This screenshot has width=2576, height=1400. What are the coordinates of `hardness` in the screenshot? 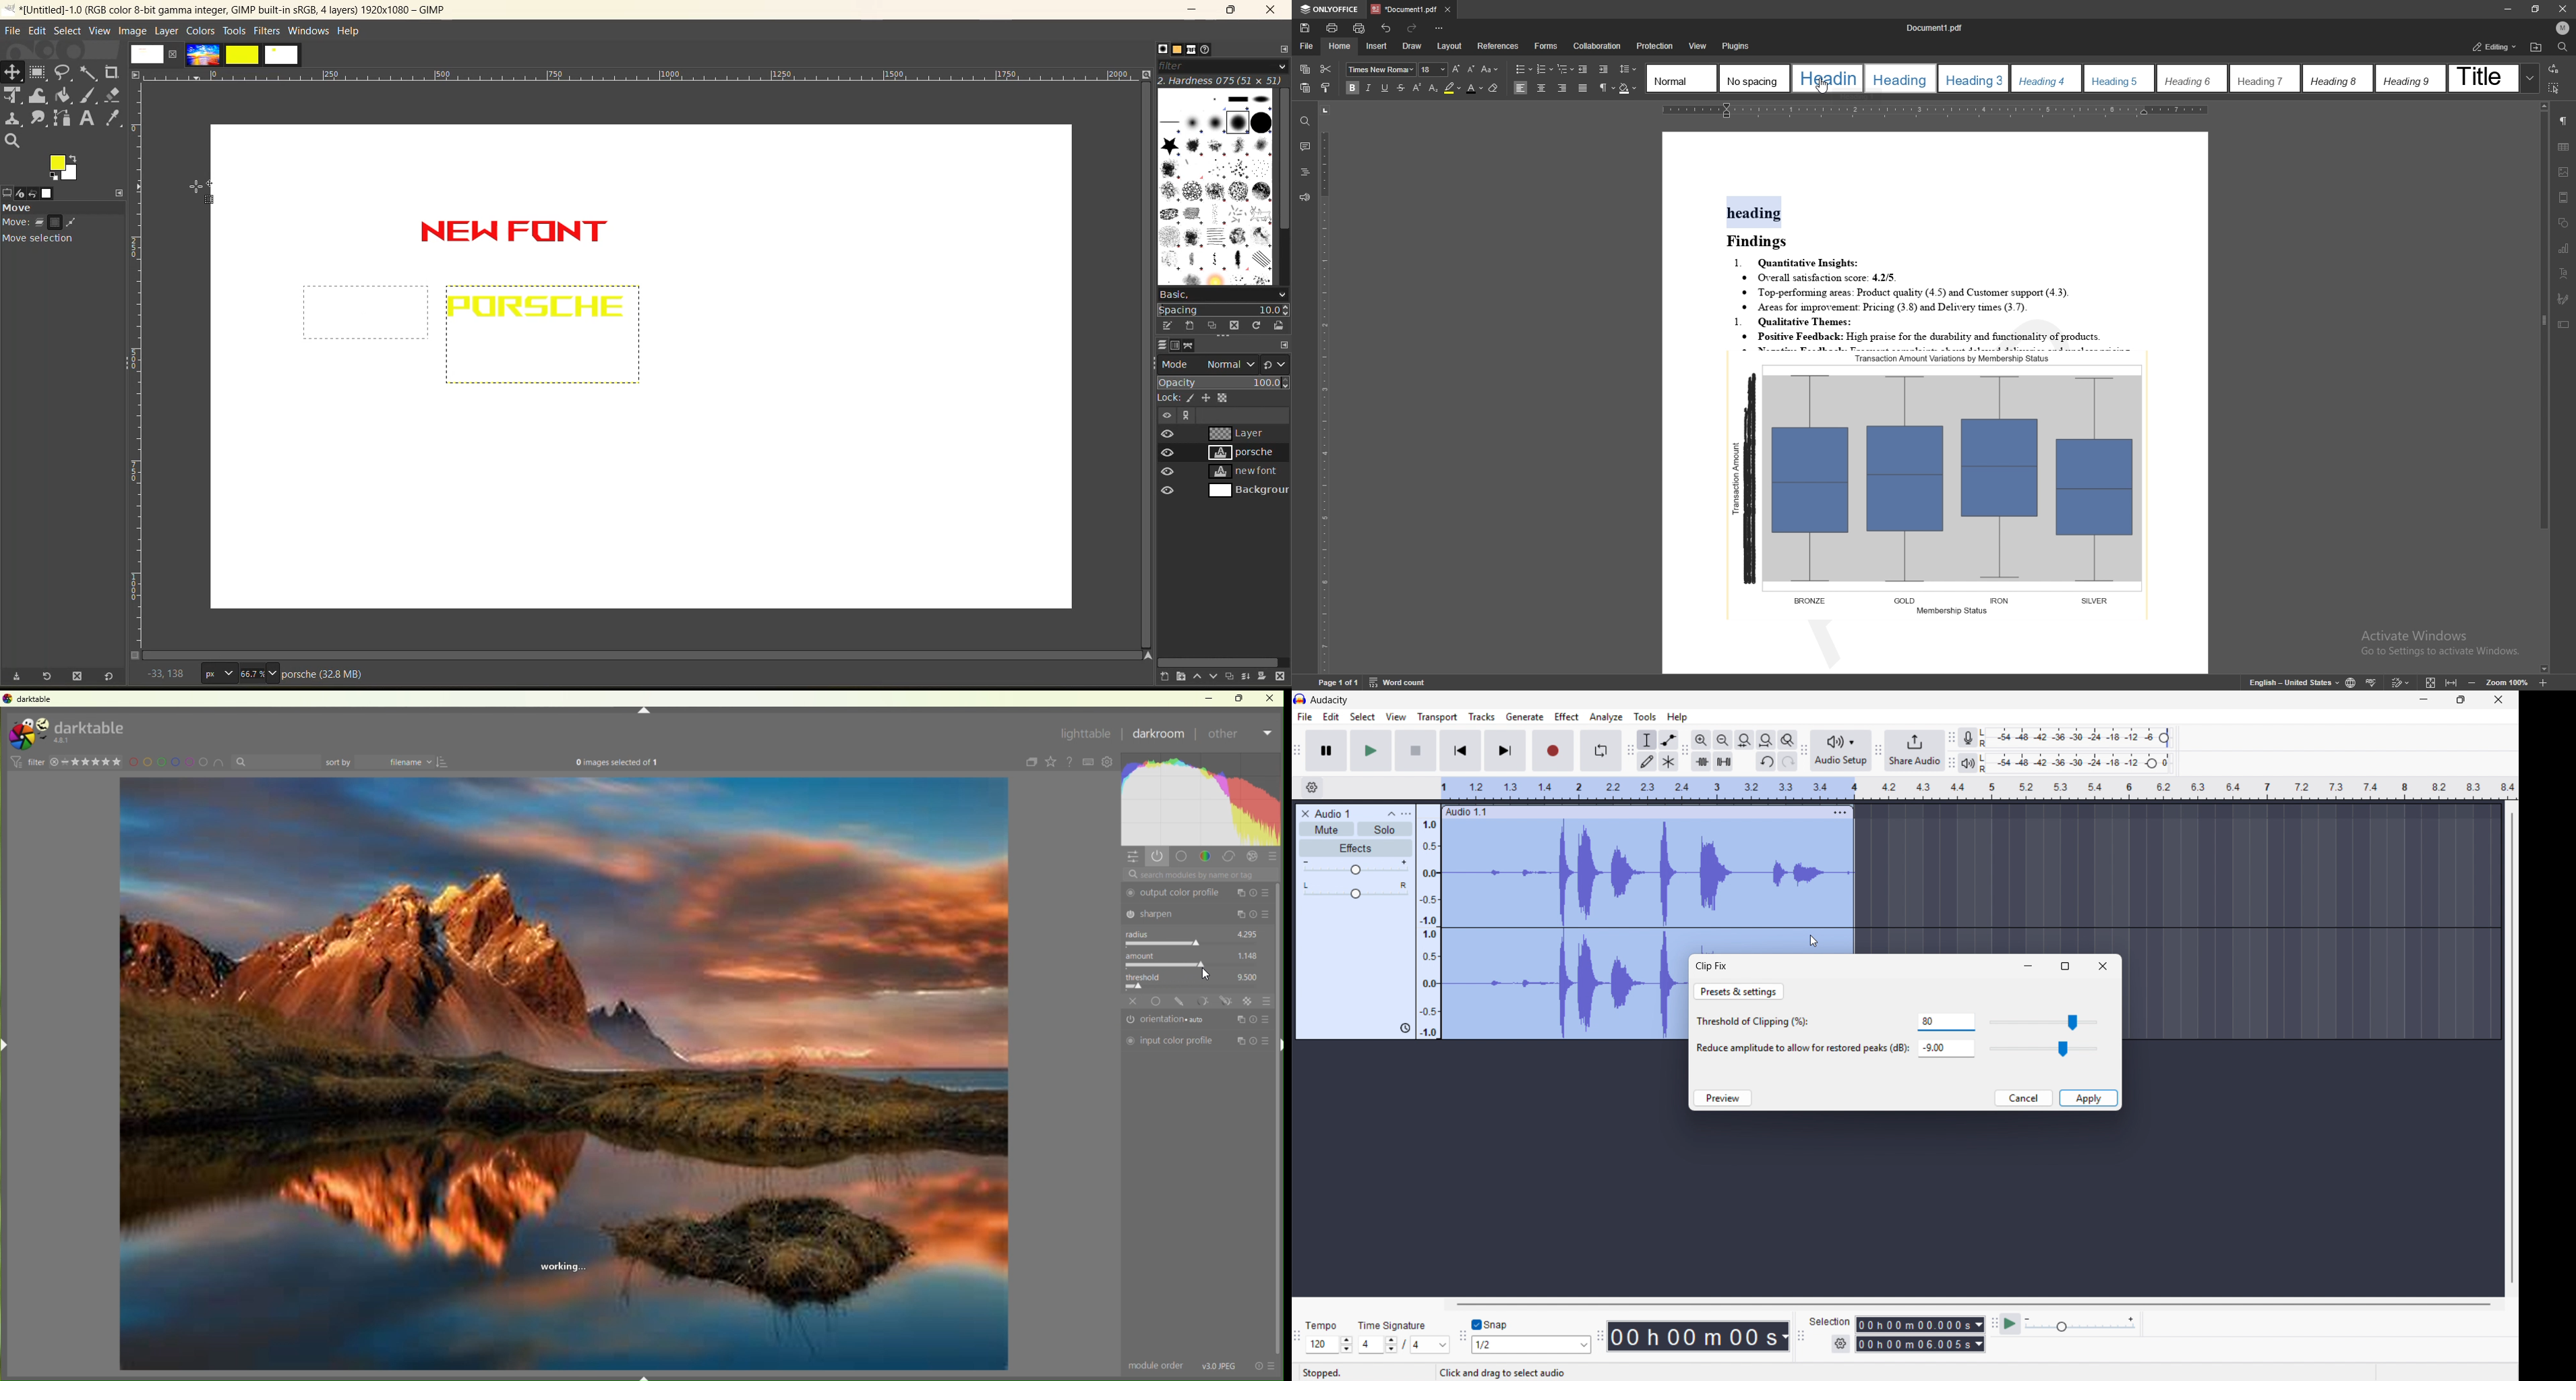 It's located at (1222, 81).